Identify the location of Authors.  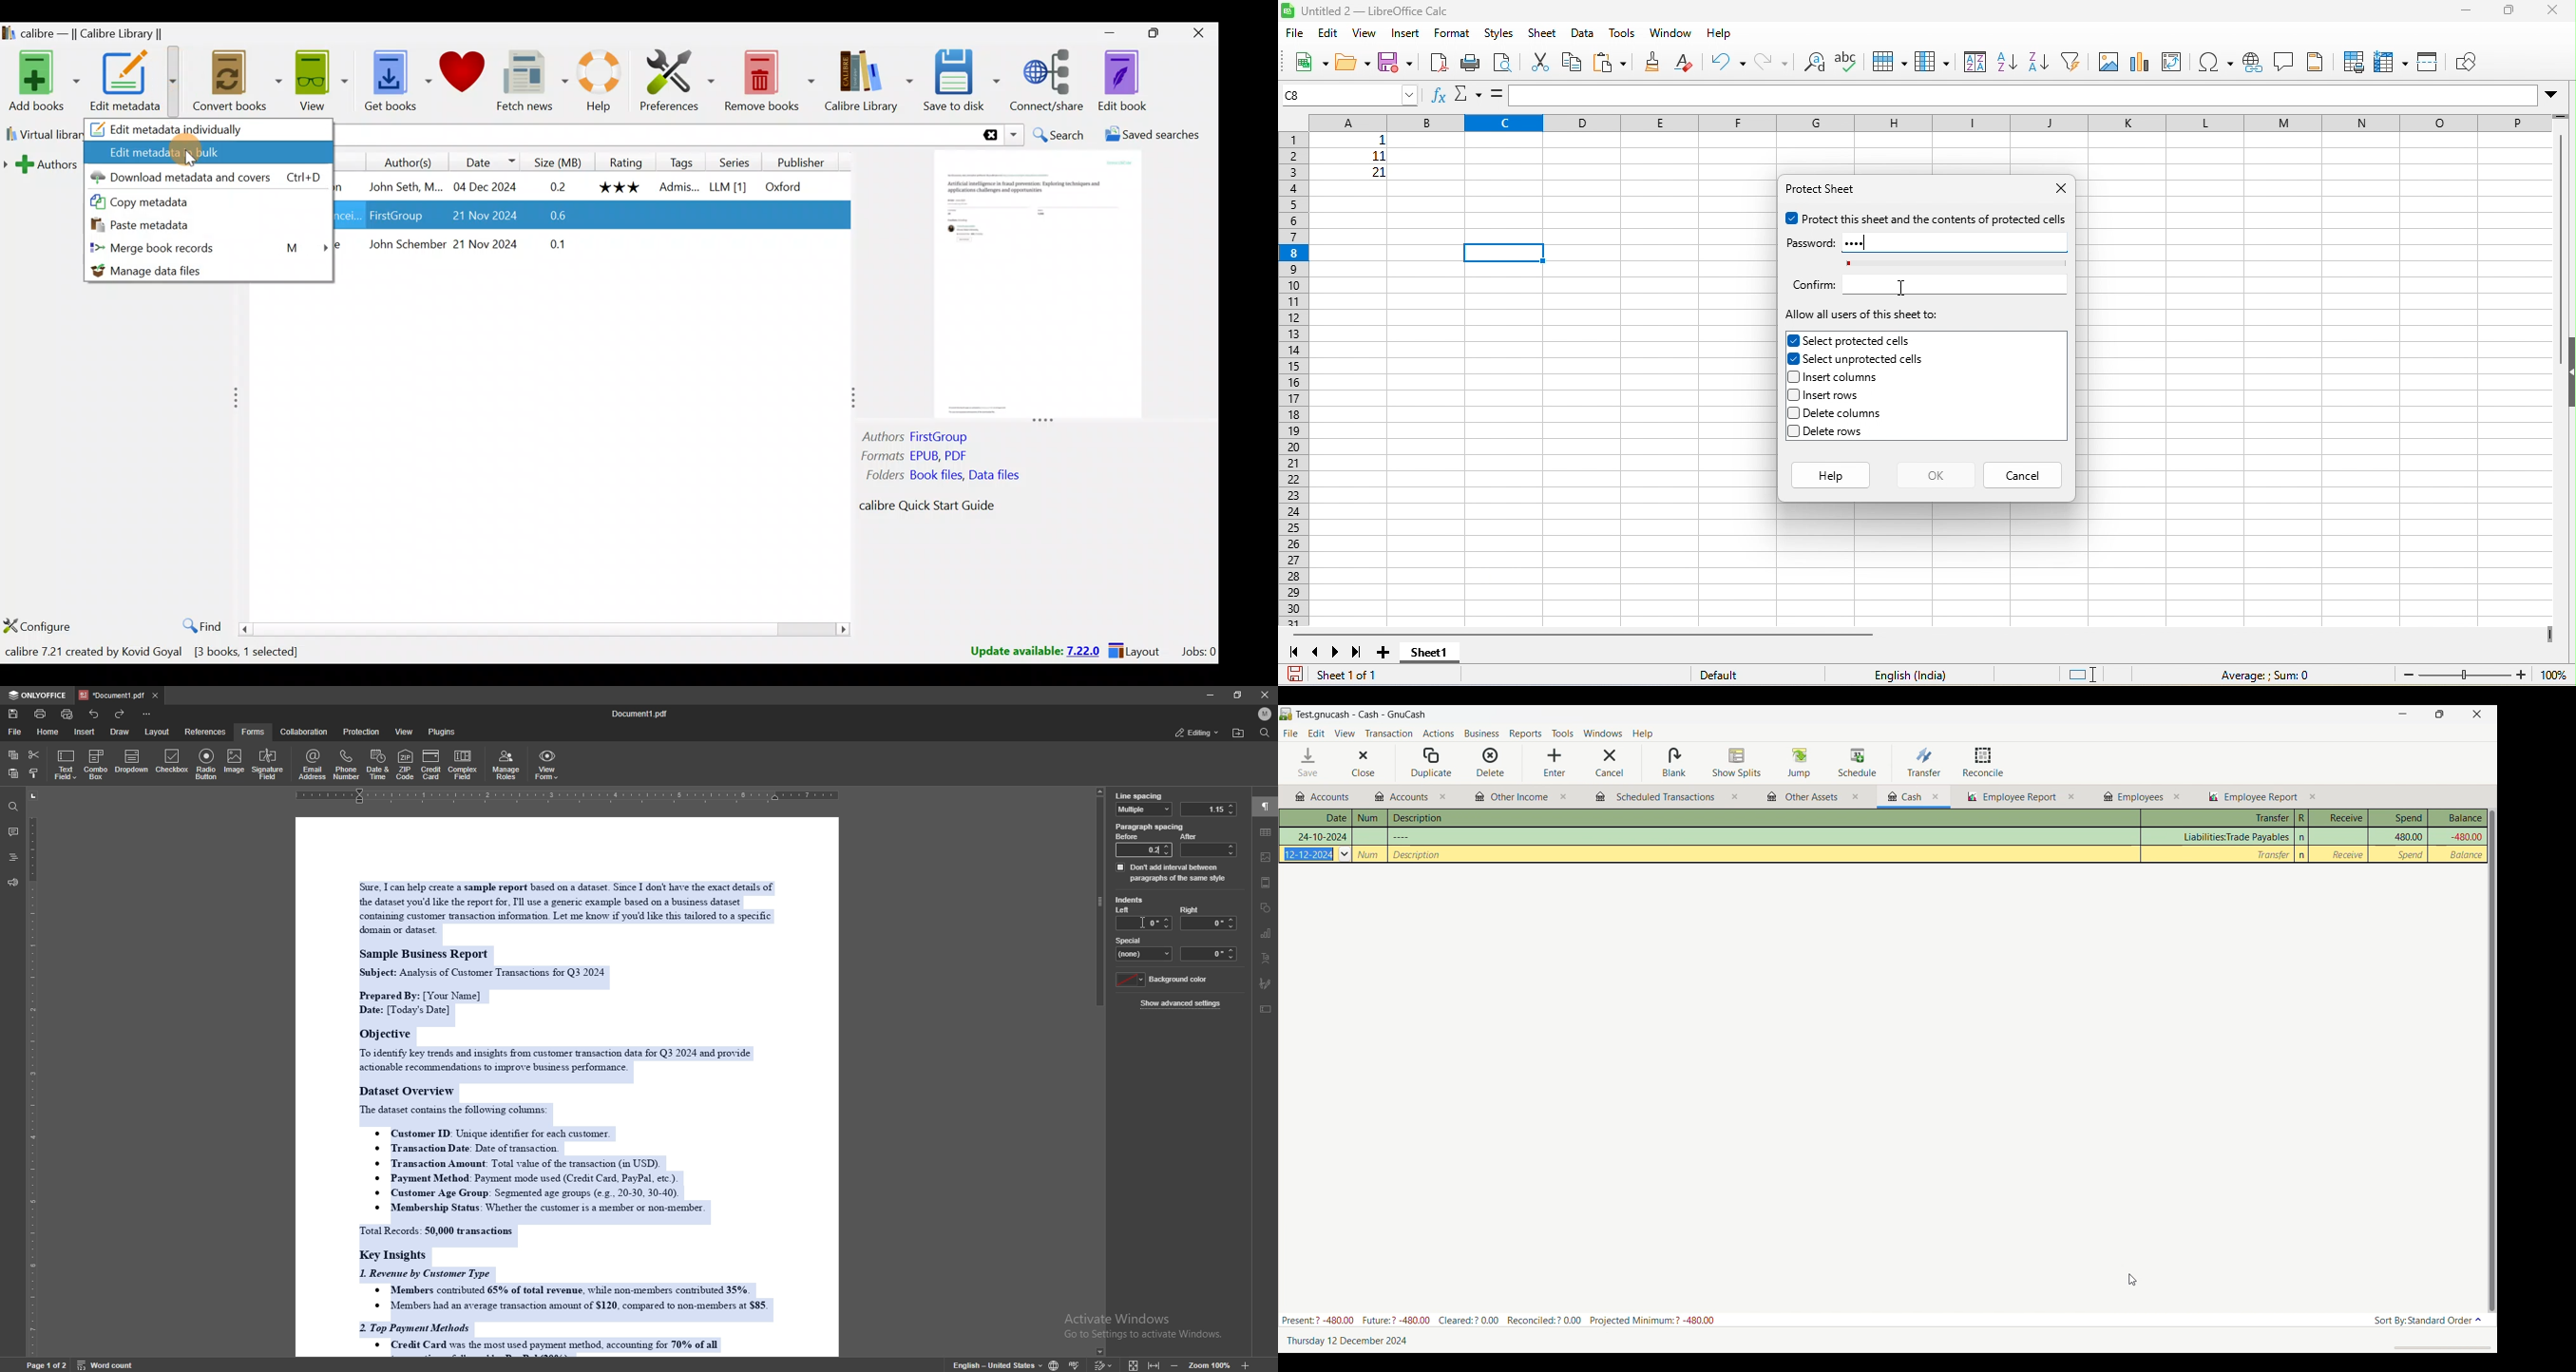
(397, 161).